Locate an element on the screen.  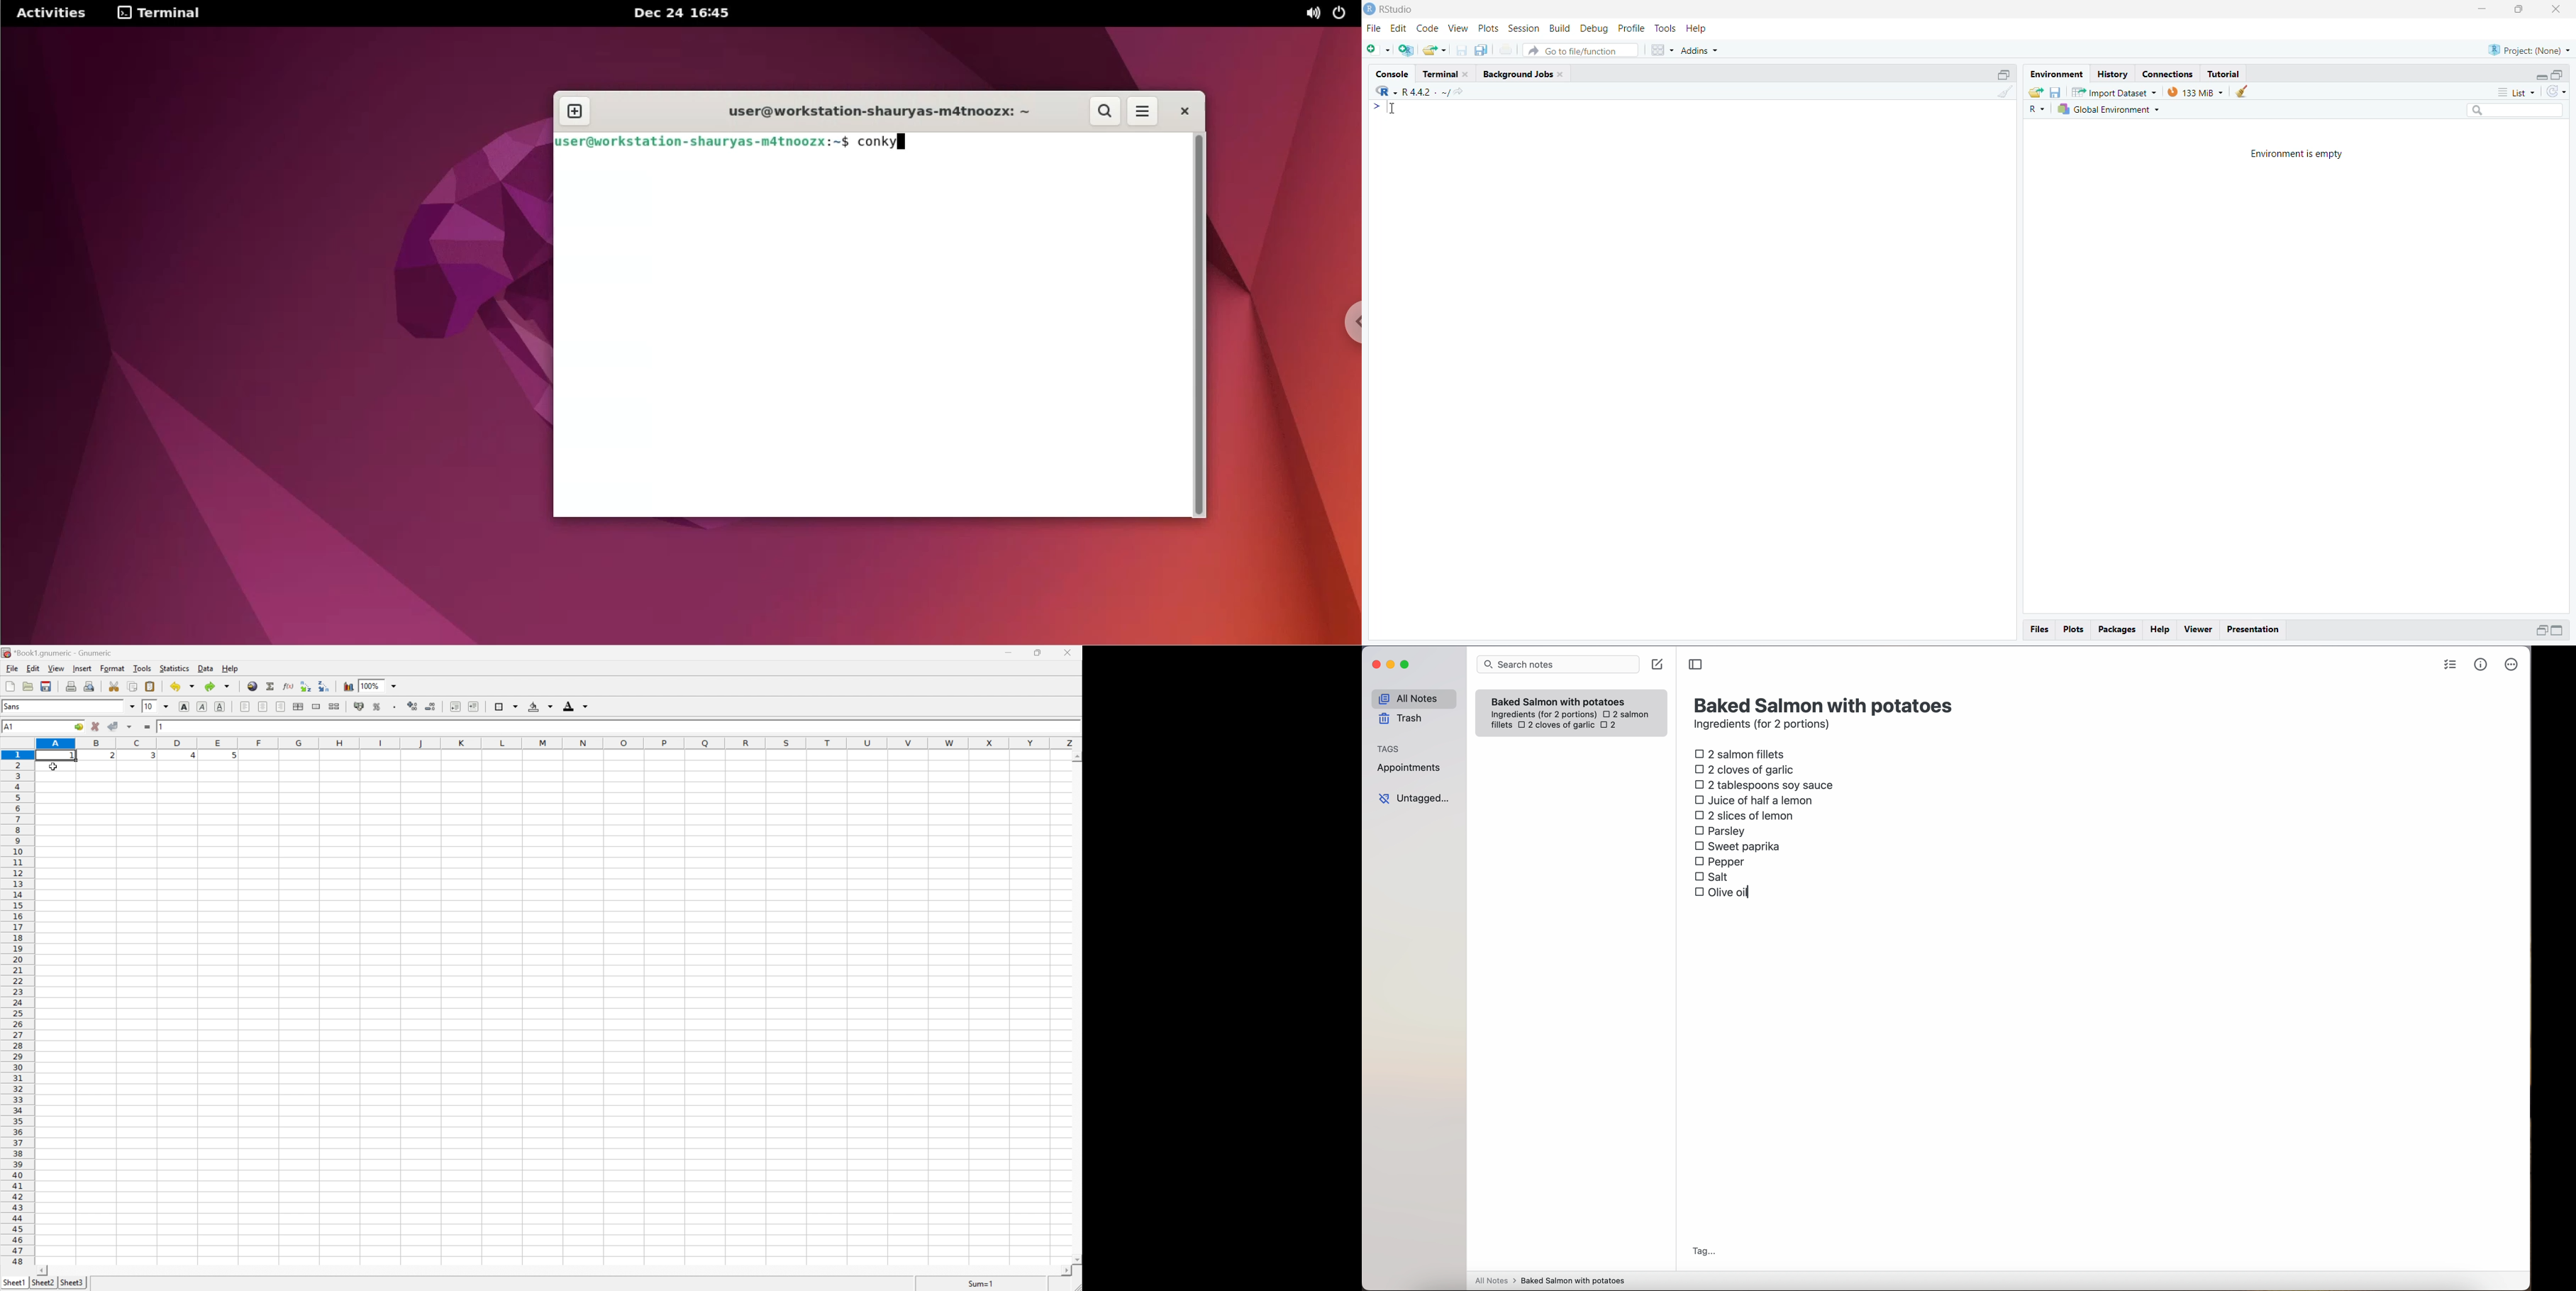
drop down is located at coordinates (166, 706).